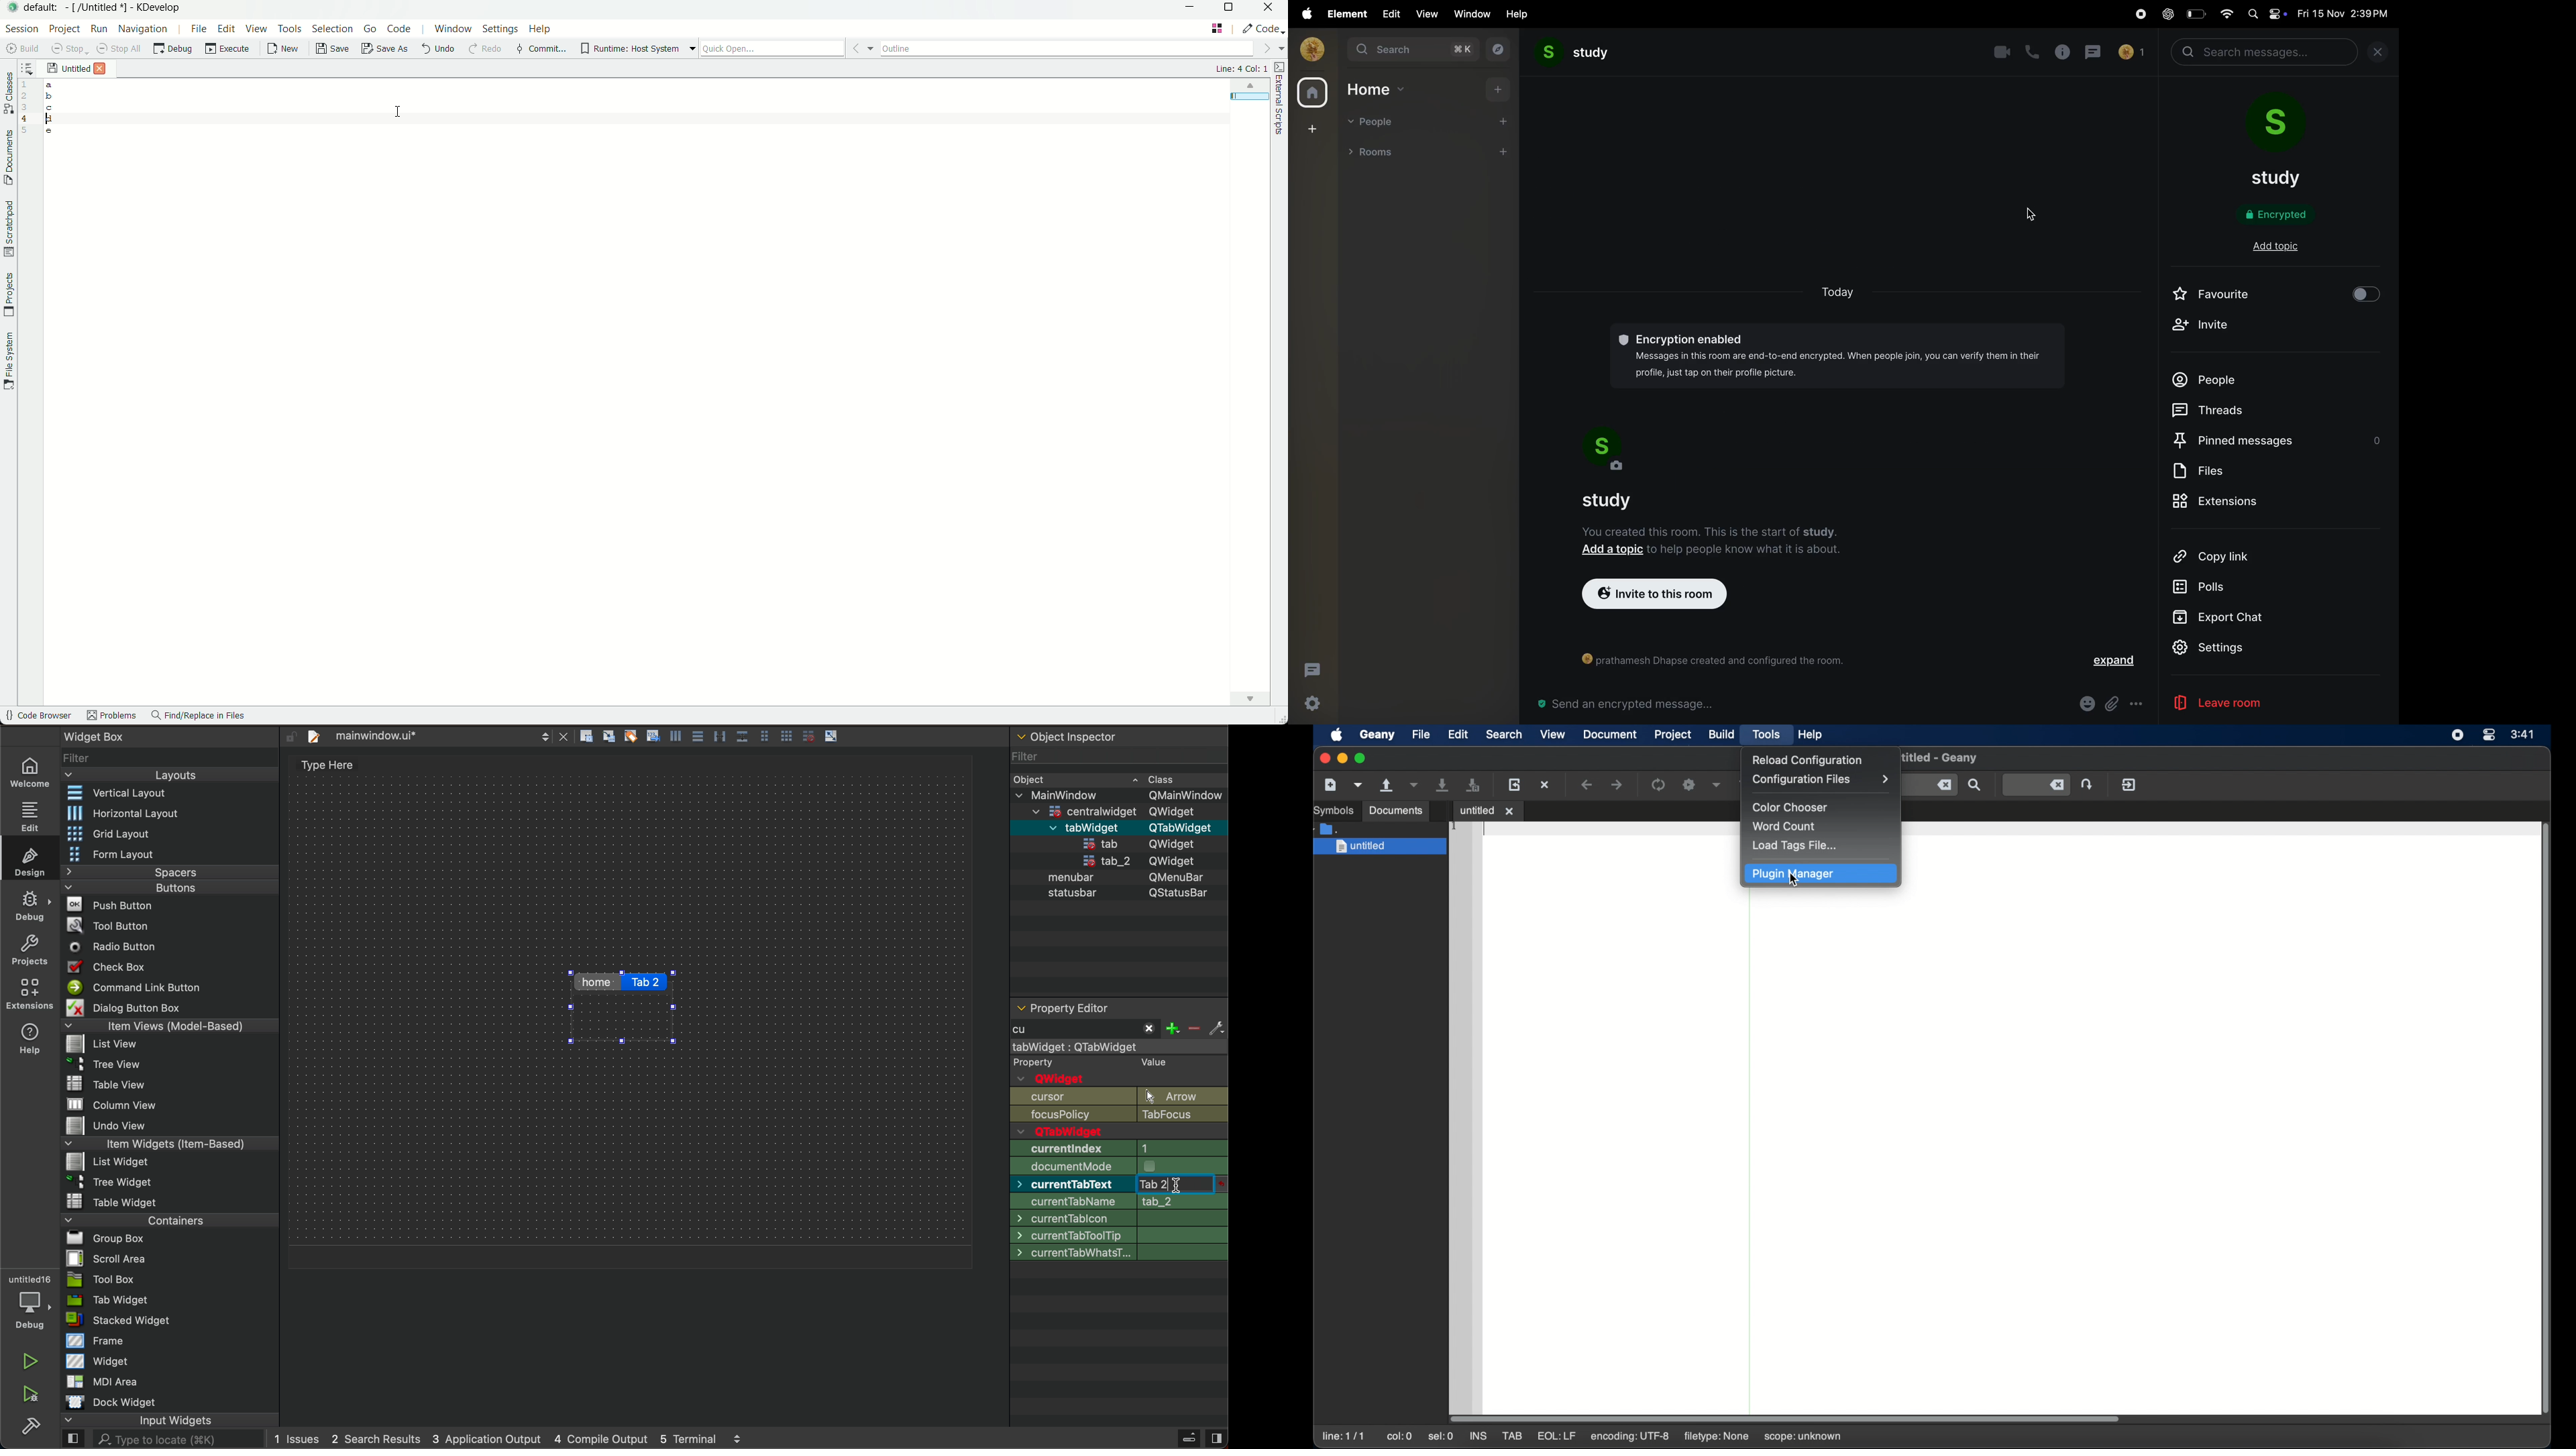  Describe the element at coordinates (80, 757) in the screenshot. I see `Filter` at that location.